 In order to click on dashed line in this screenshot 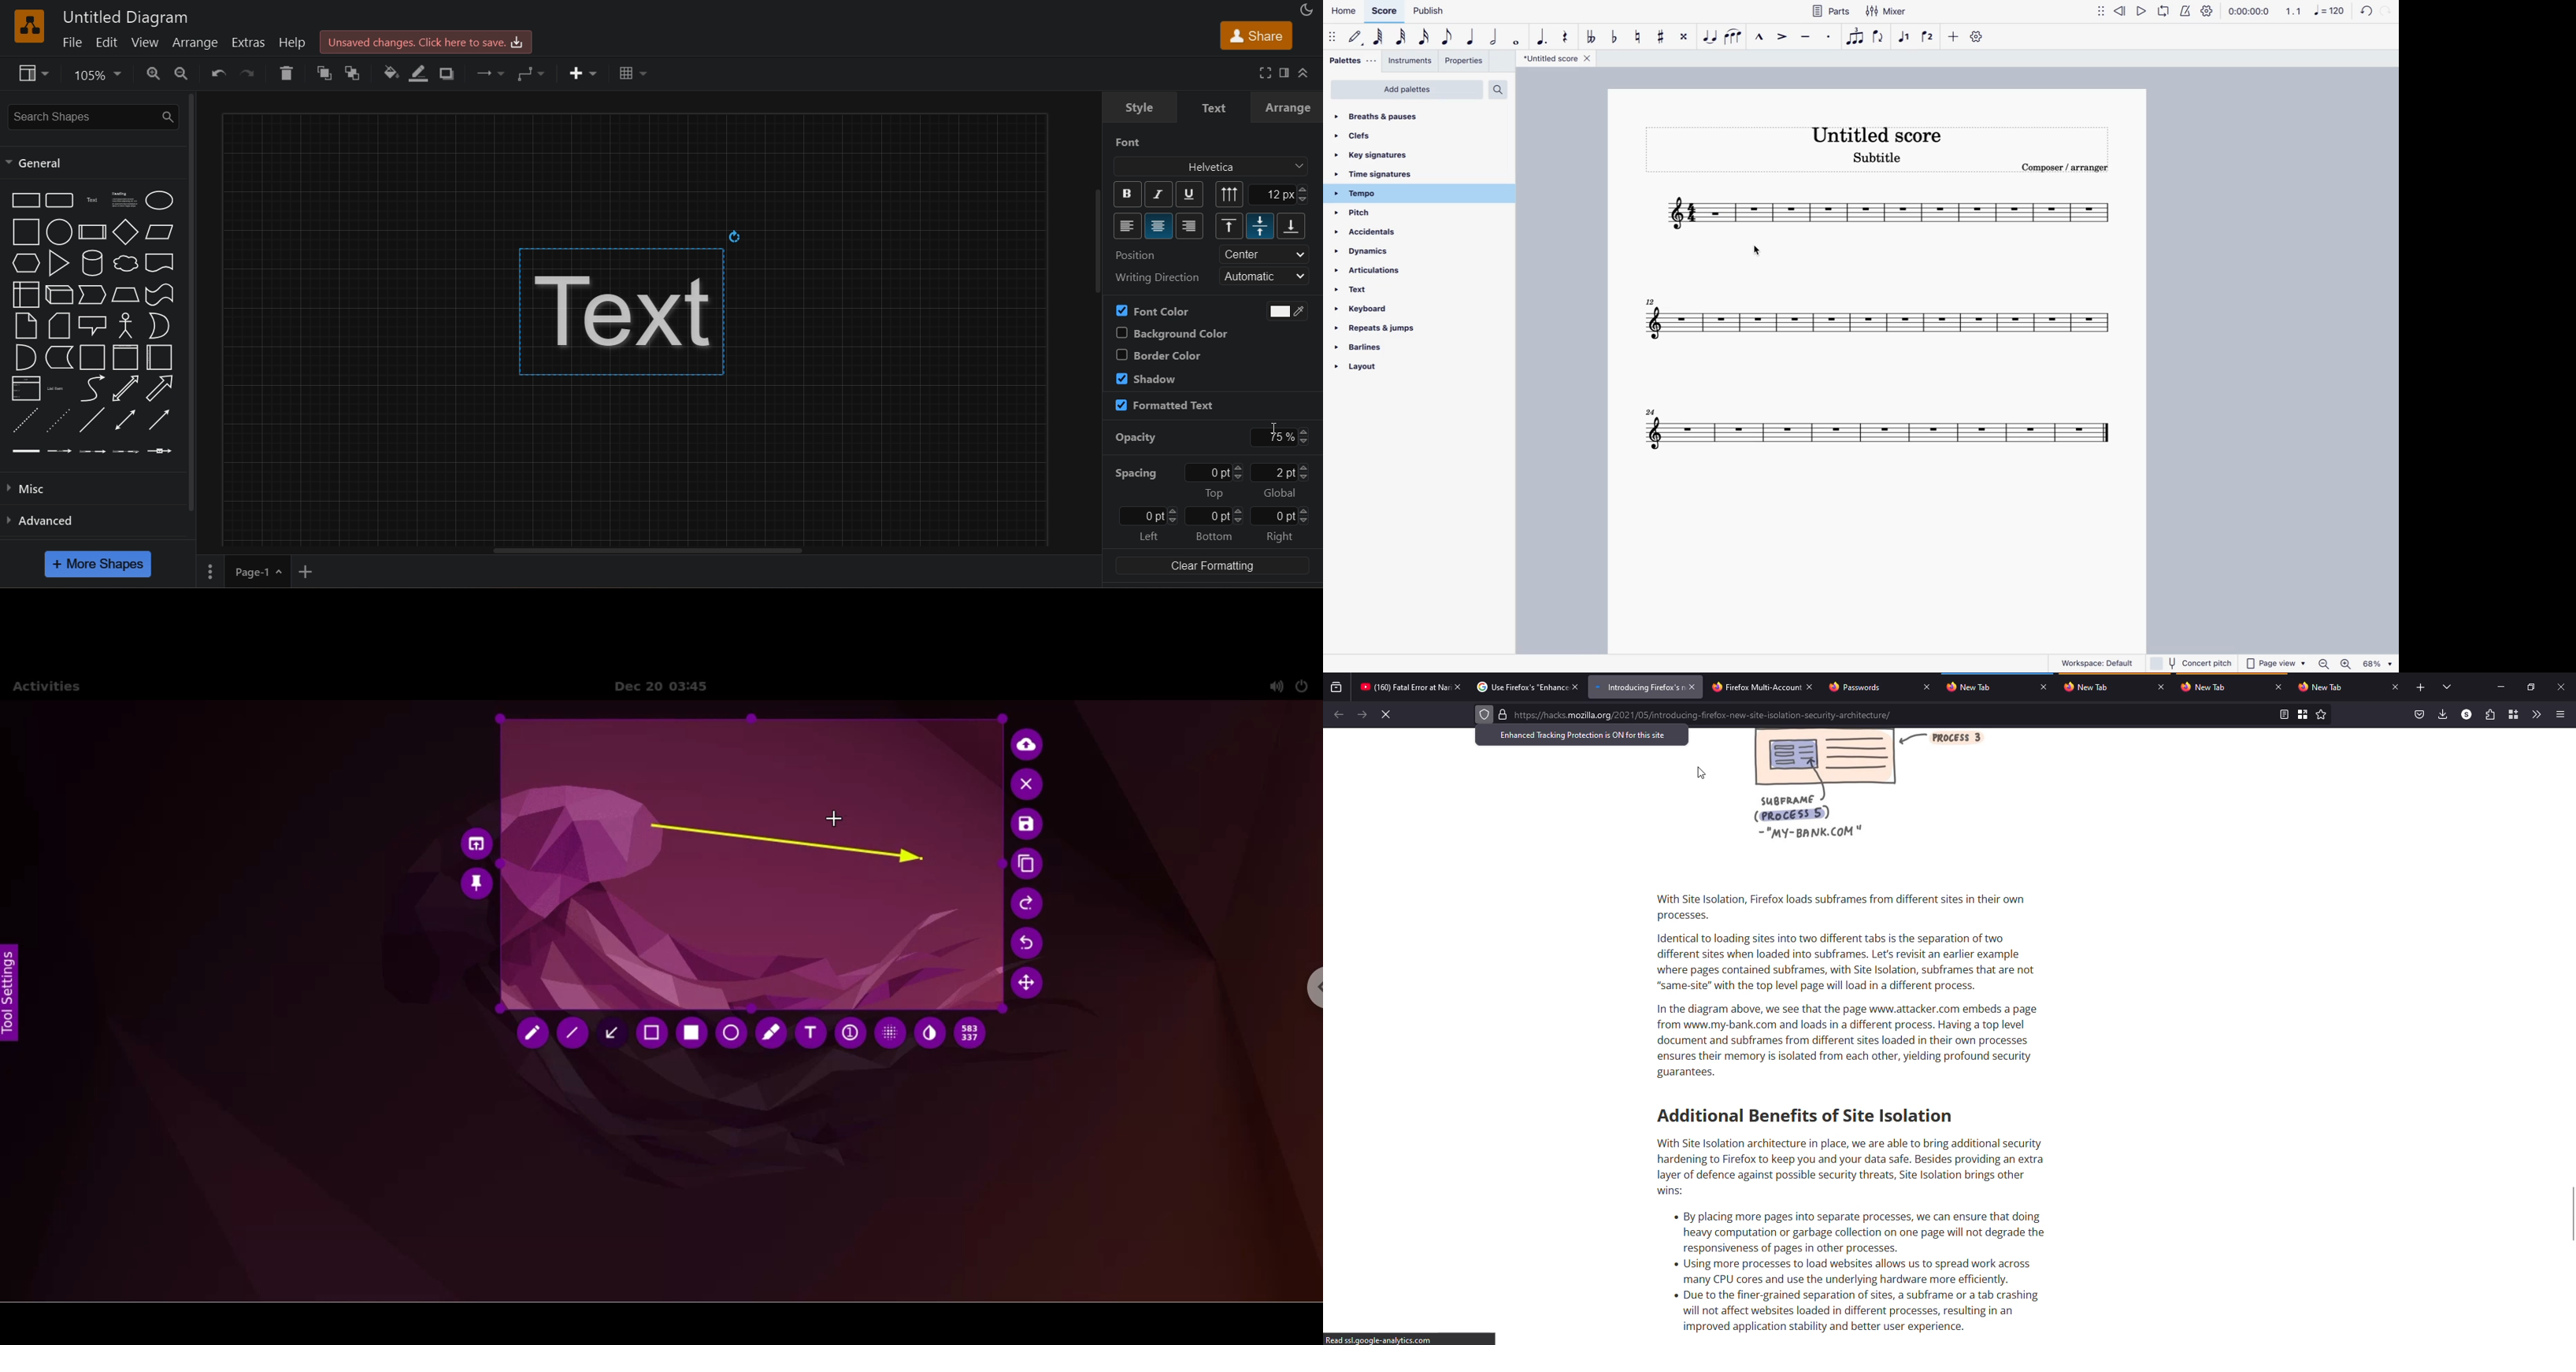, I will do `click(26, 420)`.